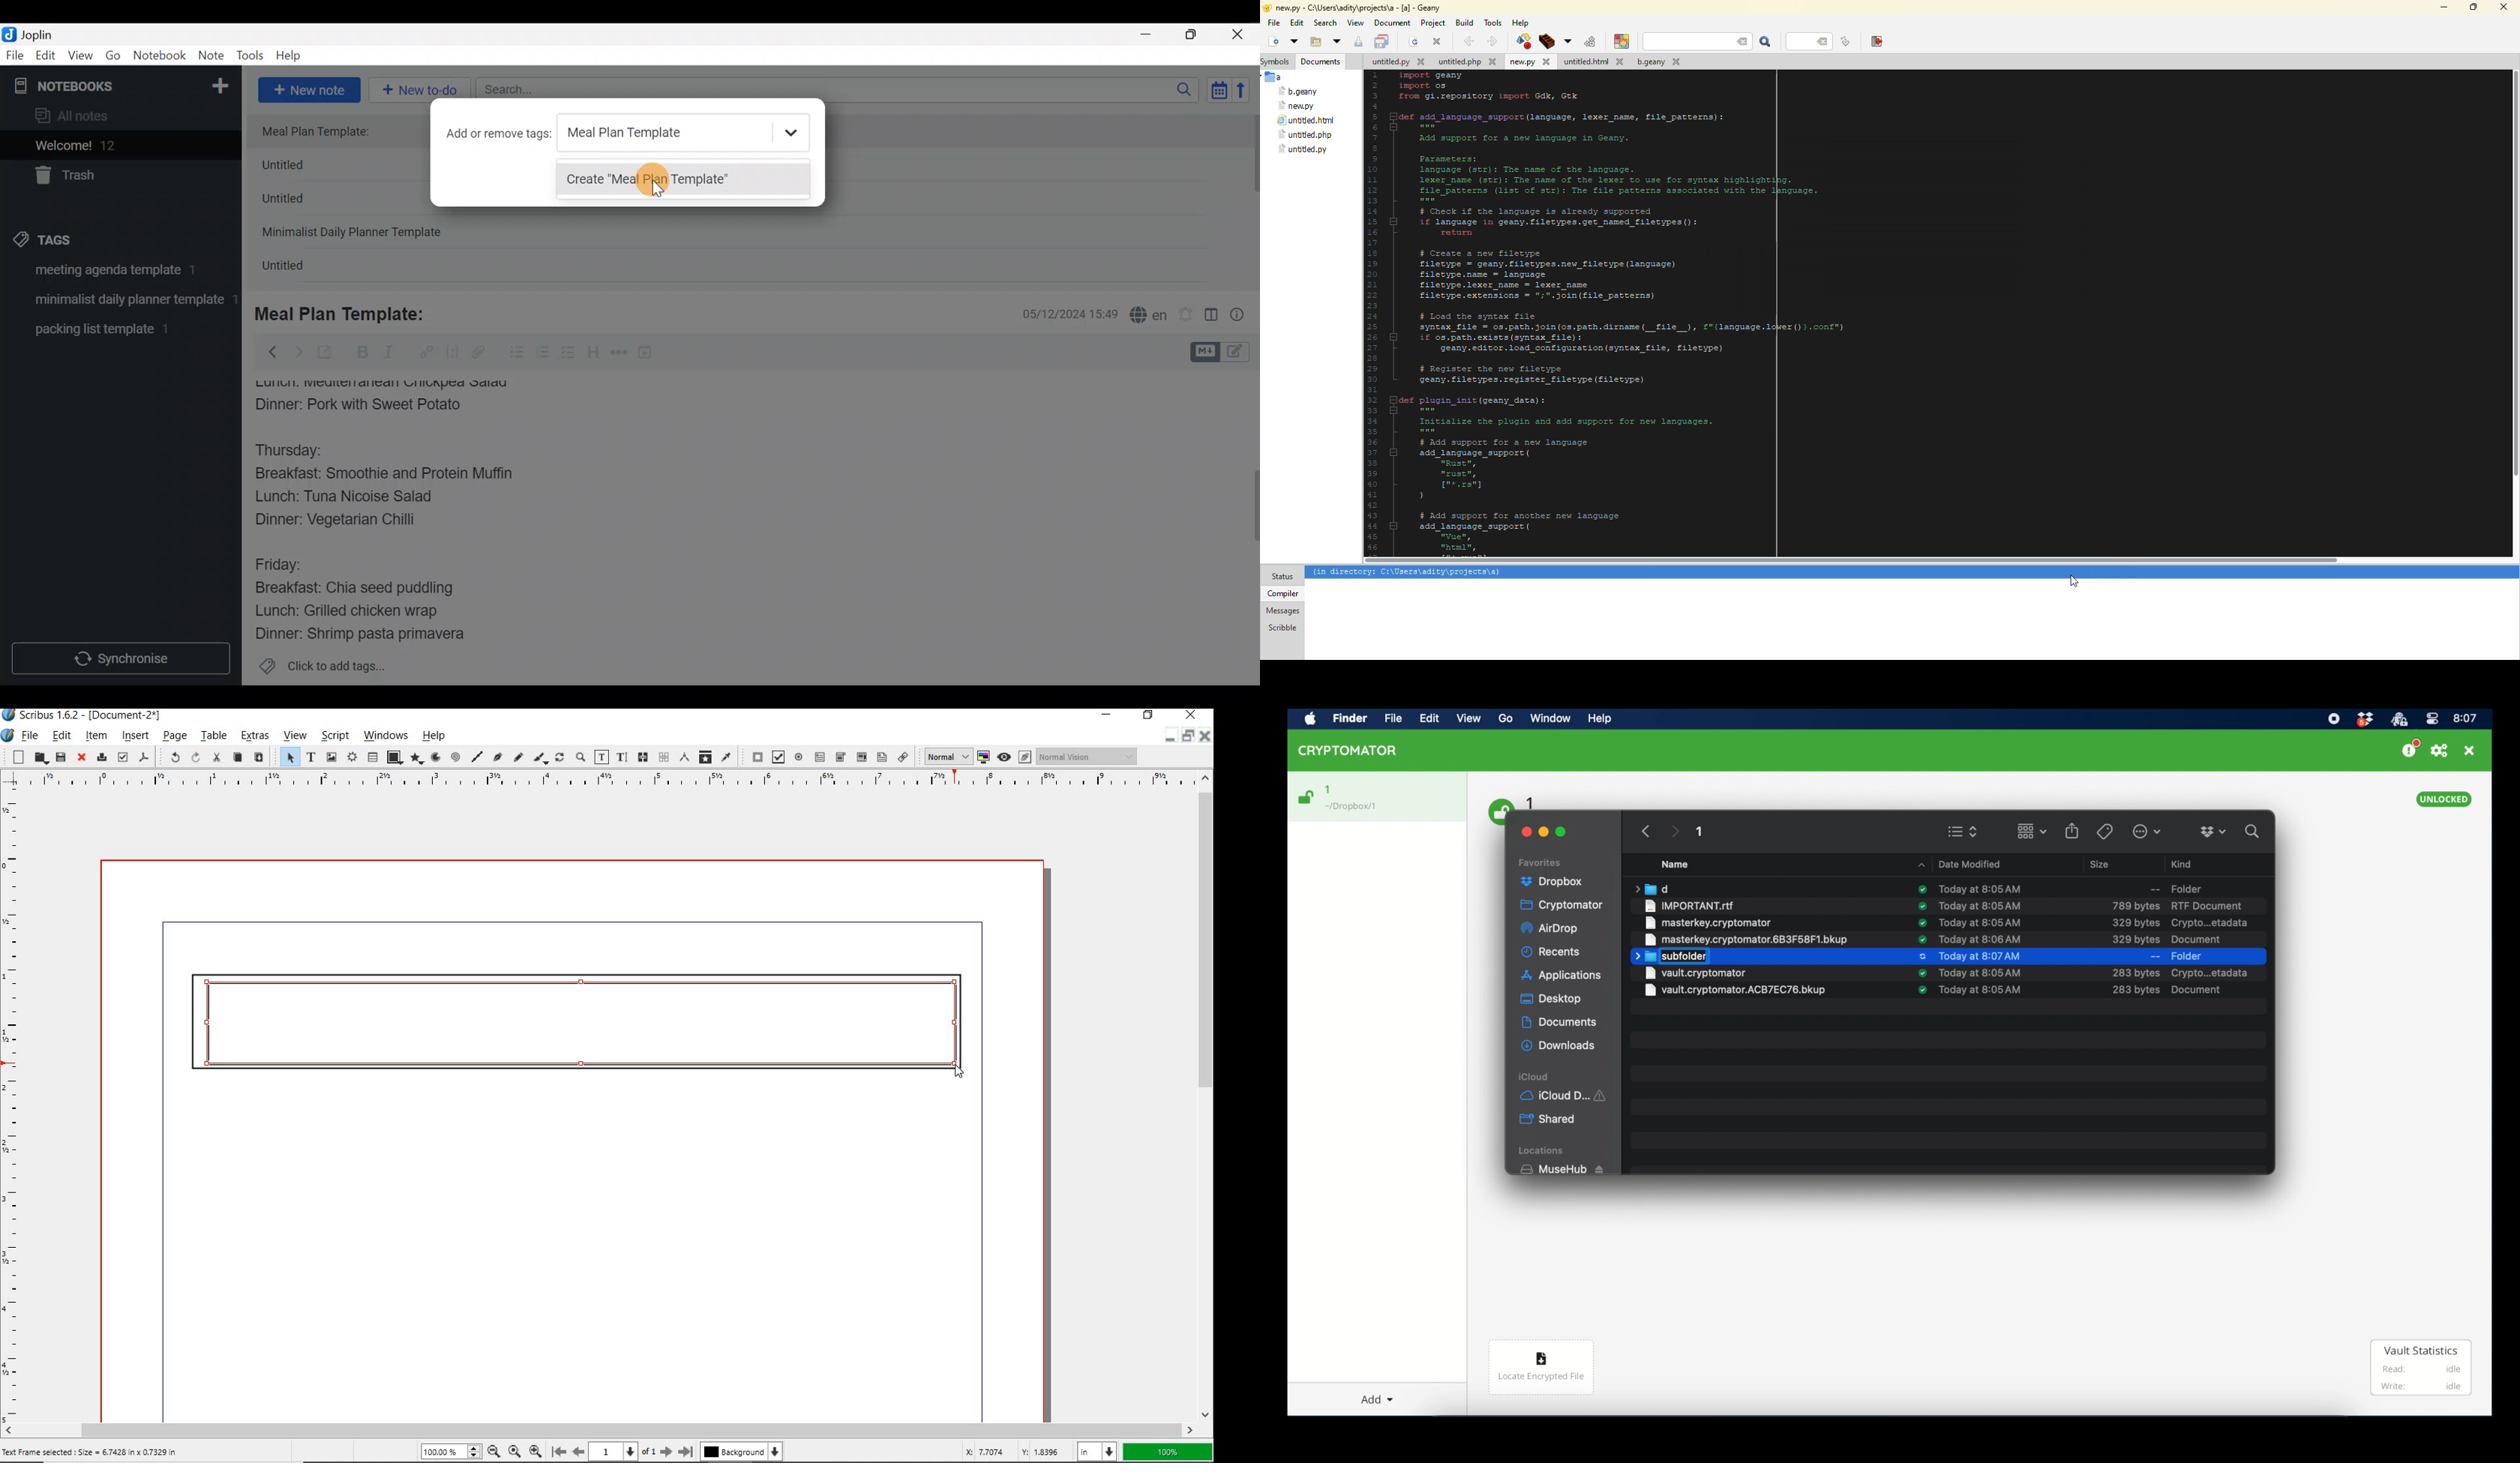  I want to click on measurements, so click(663, 758).